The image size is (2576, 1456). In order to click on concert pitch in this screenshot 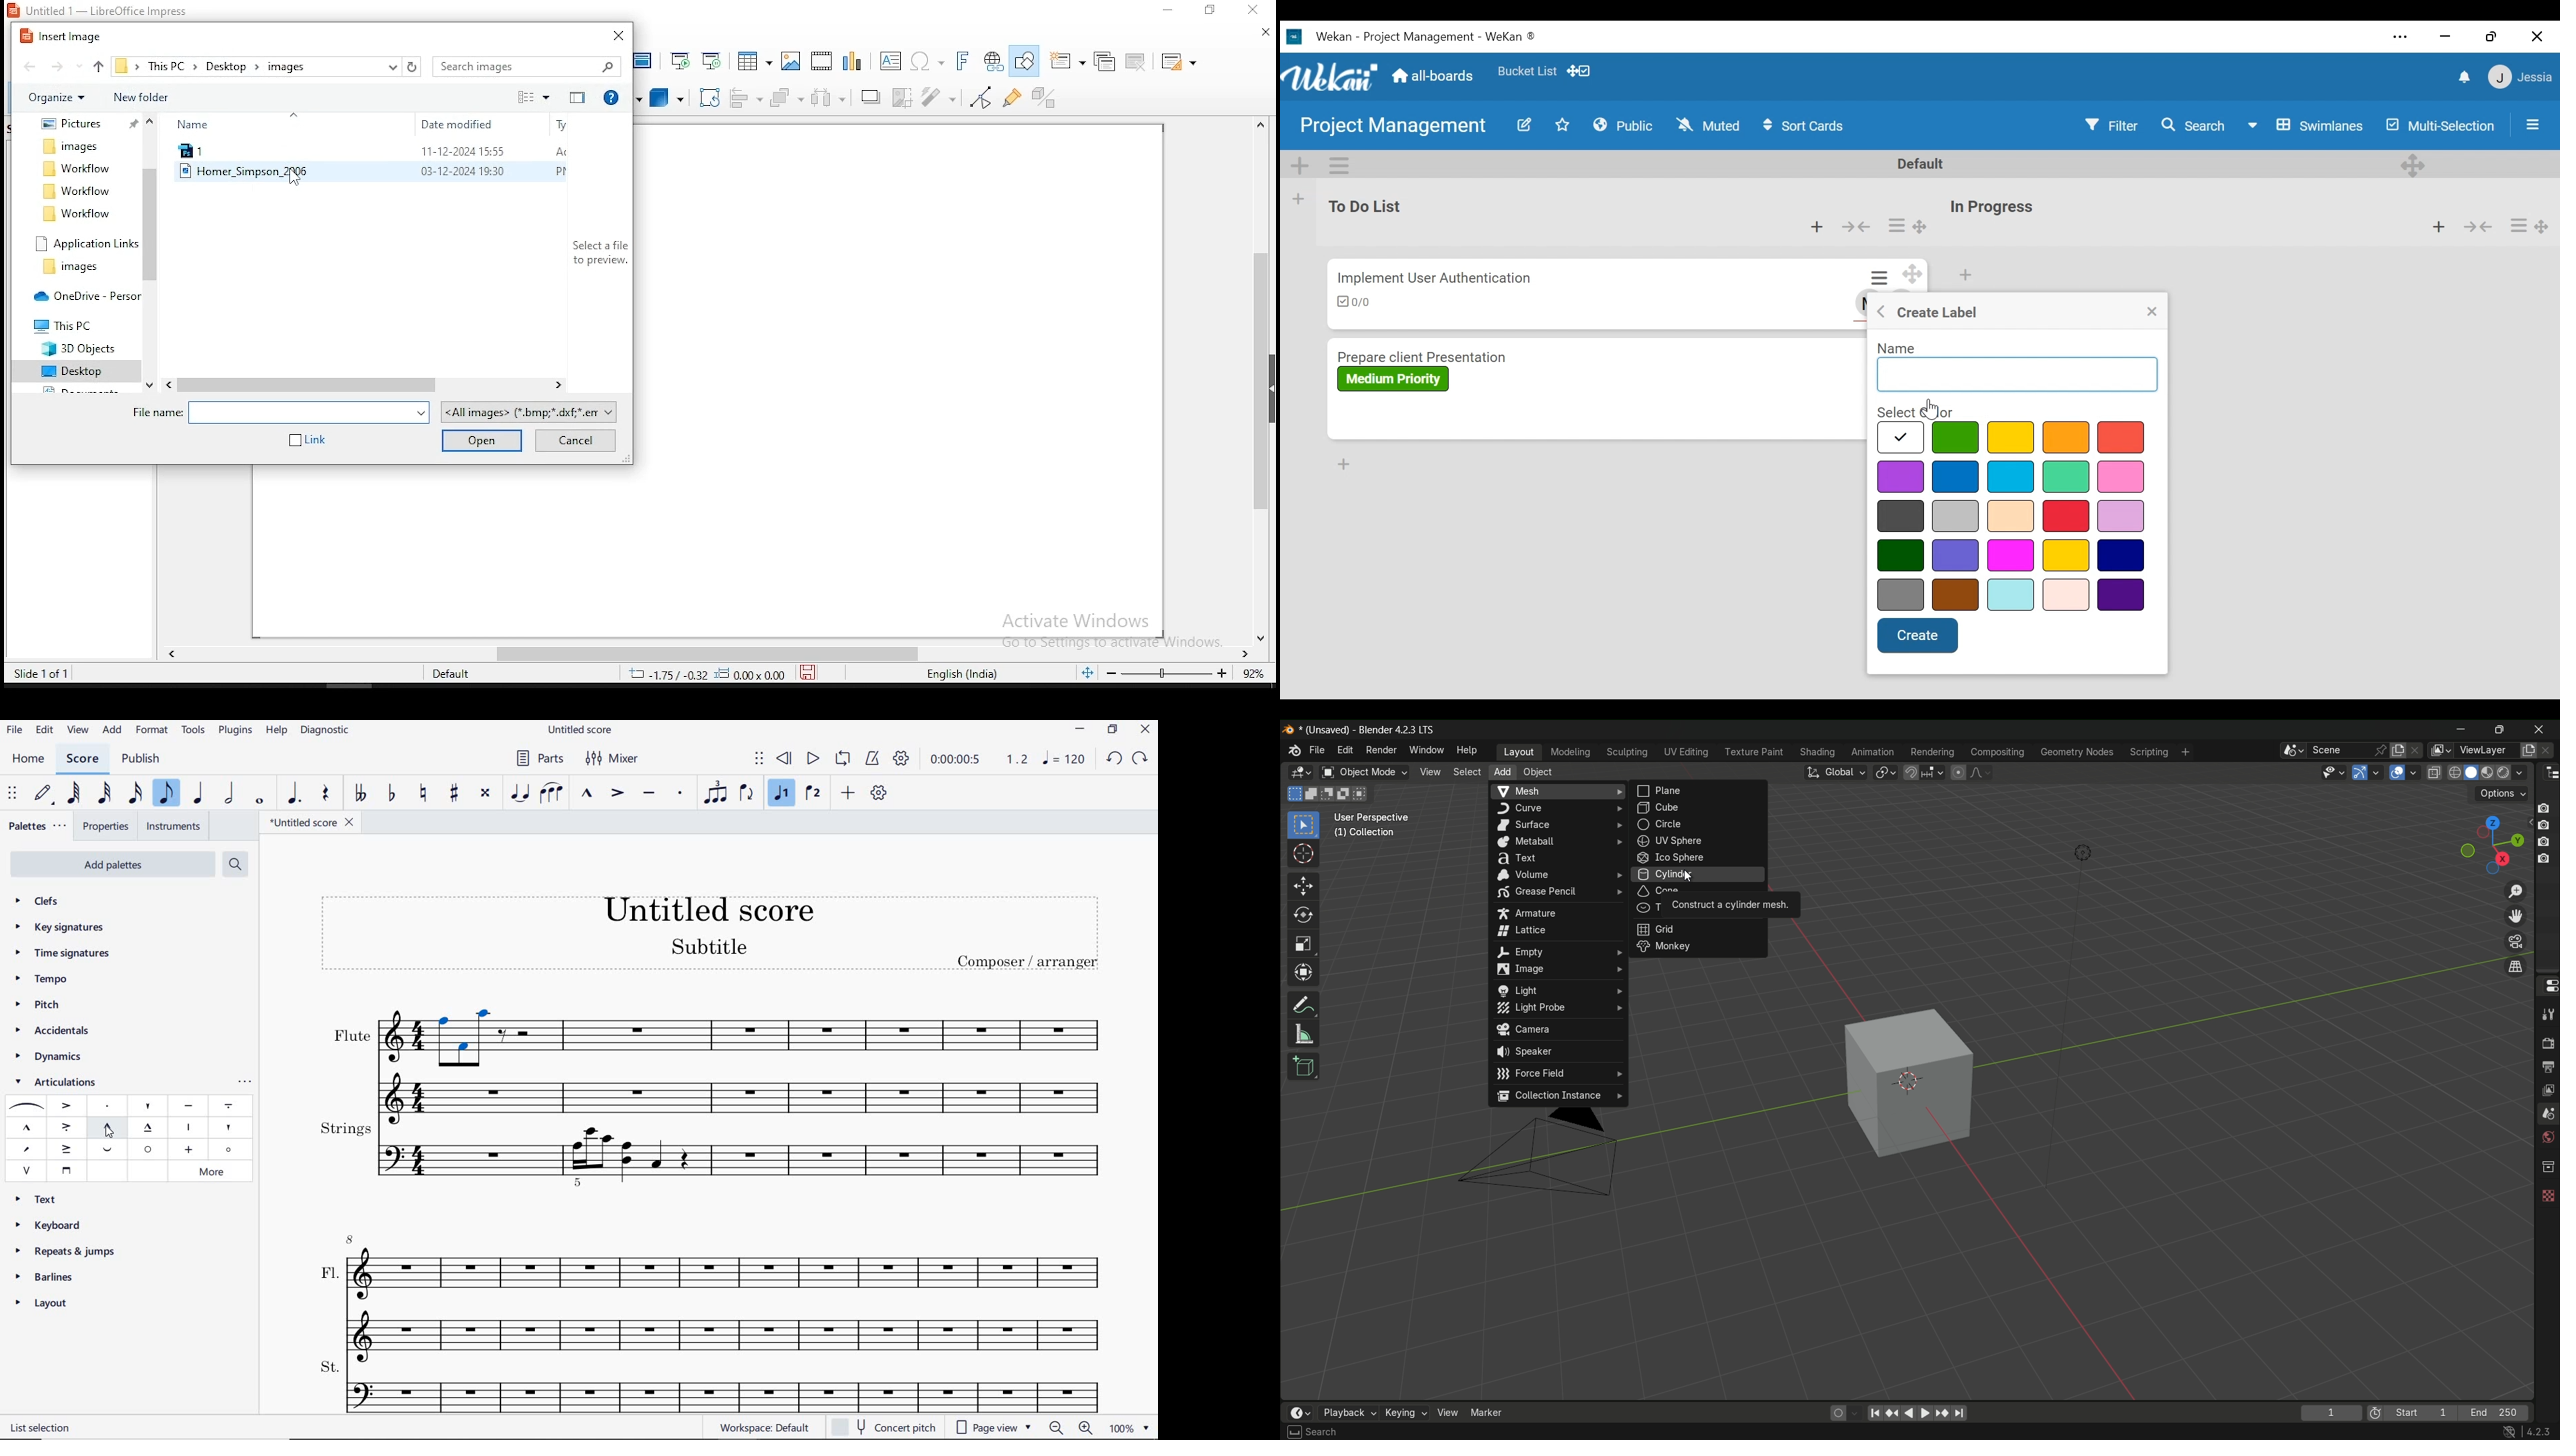, I will do `click(886, 1426)`.